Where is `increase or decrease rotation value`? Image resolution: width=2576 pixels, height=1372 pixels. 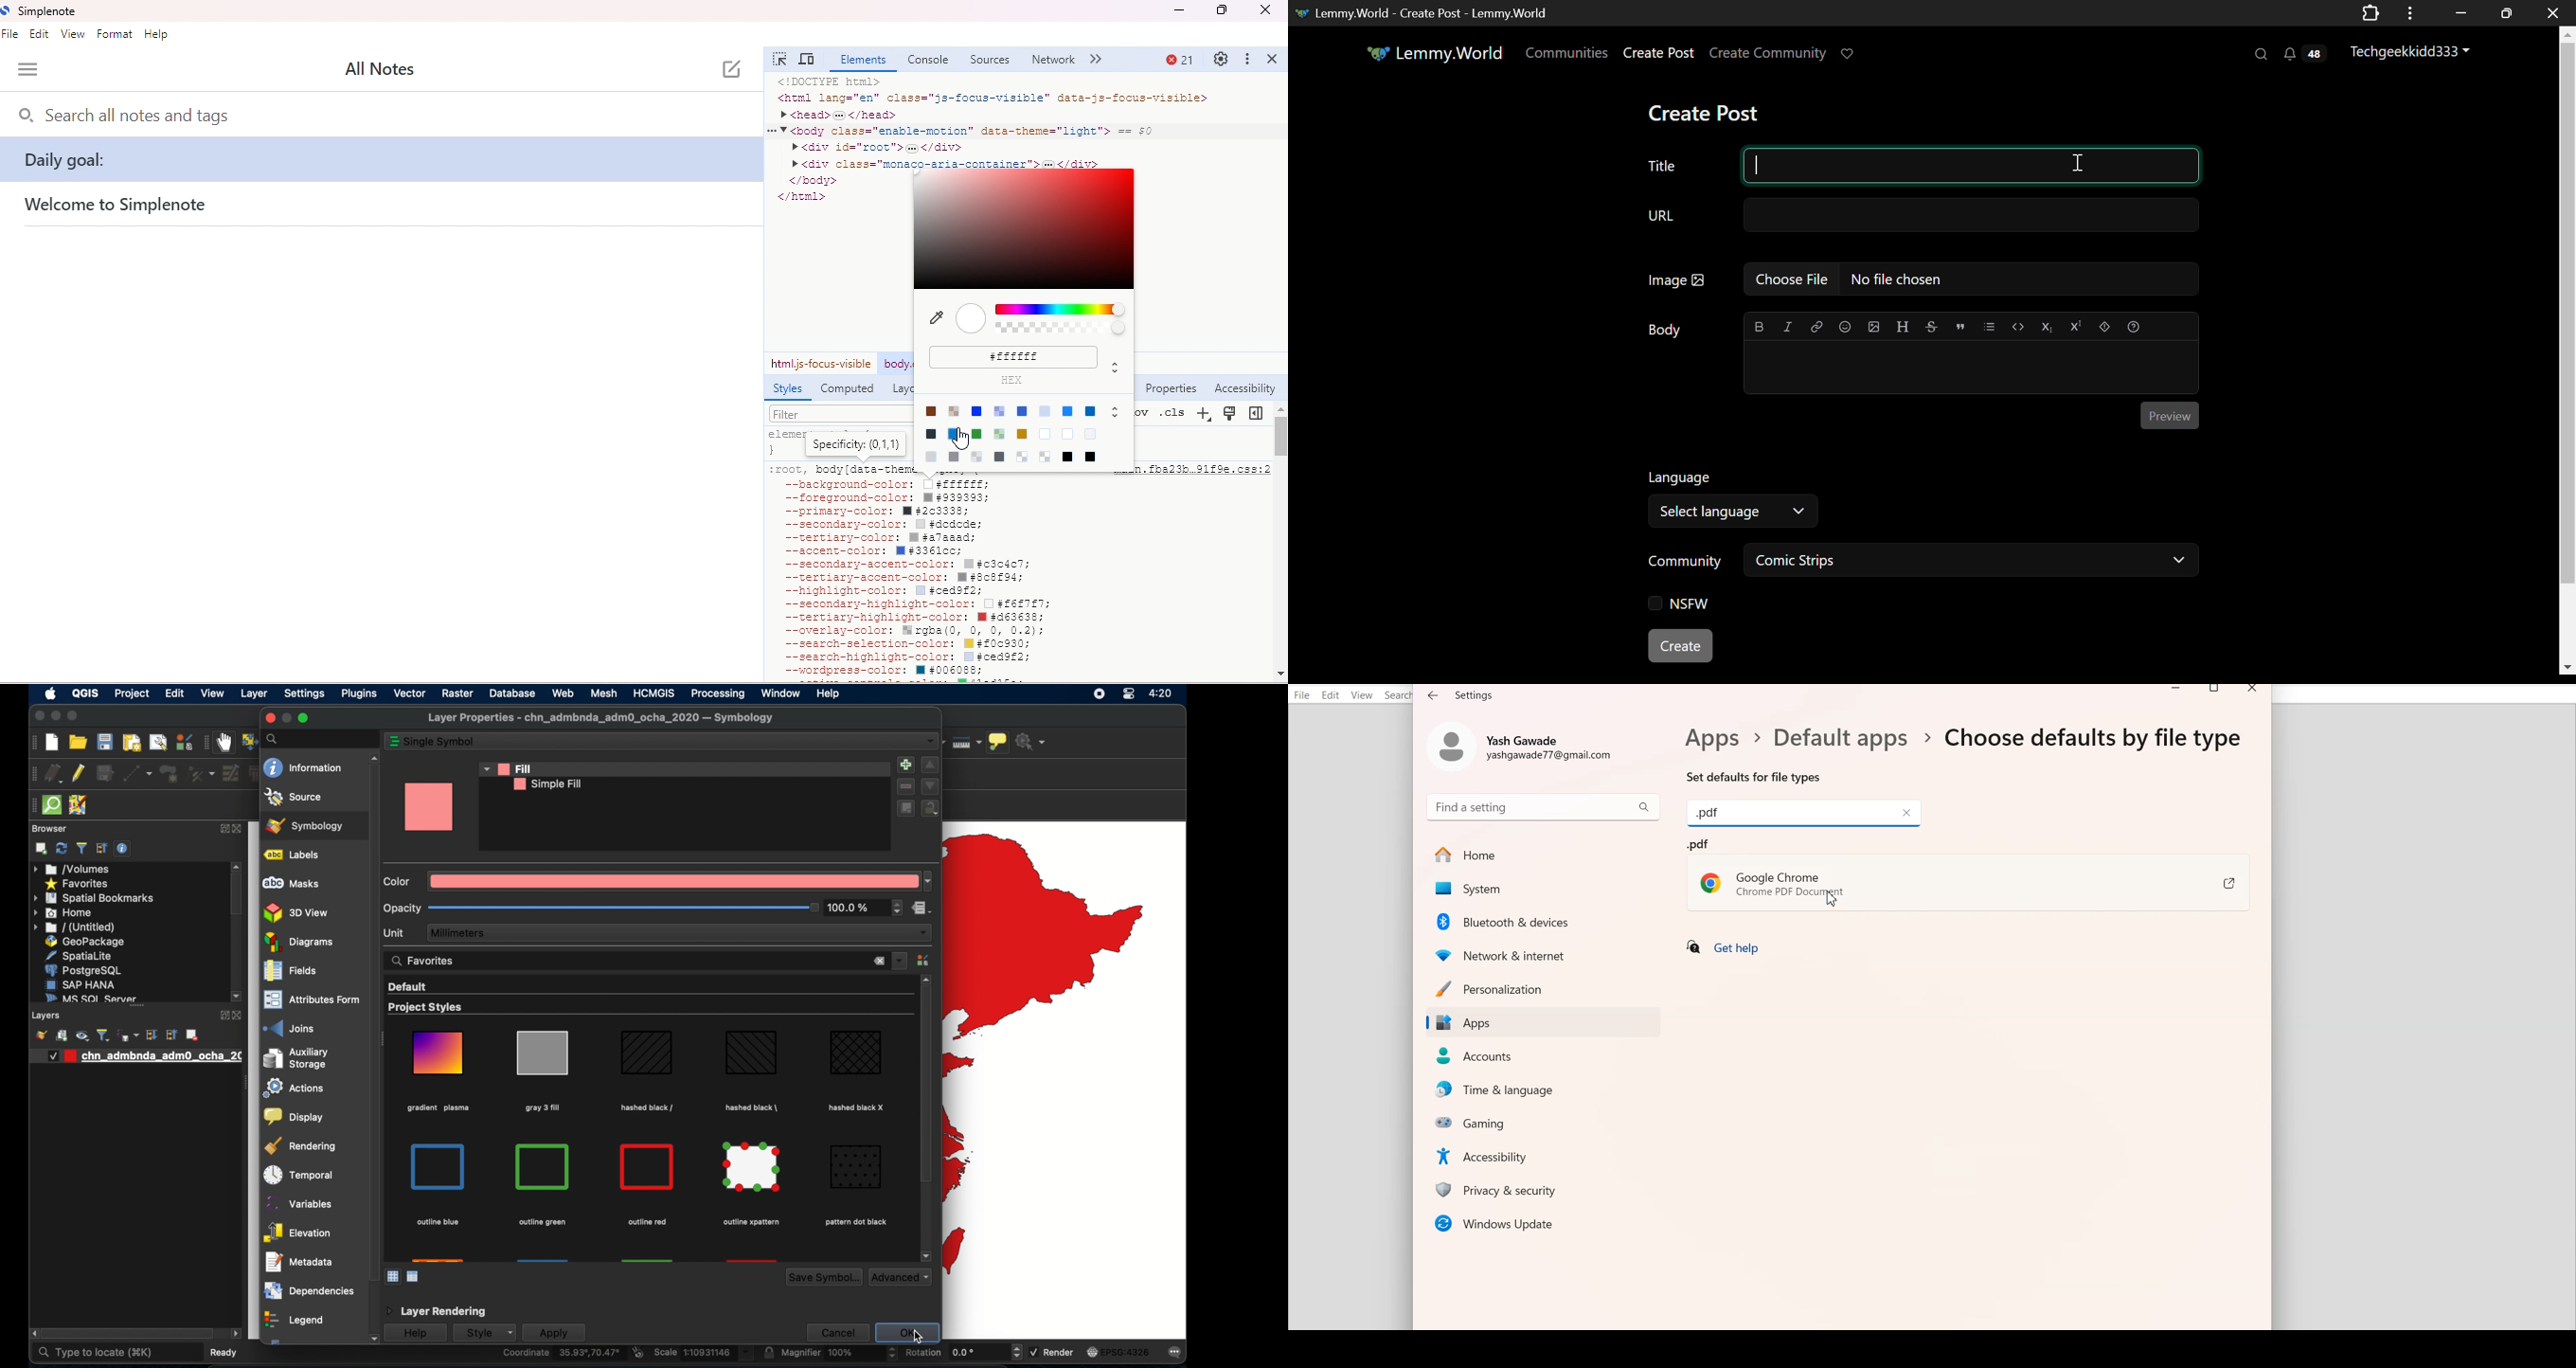 increase or decrease rotation value is located at coordinates (1019, 1352).